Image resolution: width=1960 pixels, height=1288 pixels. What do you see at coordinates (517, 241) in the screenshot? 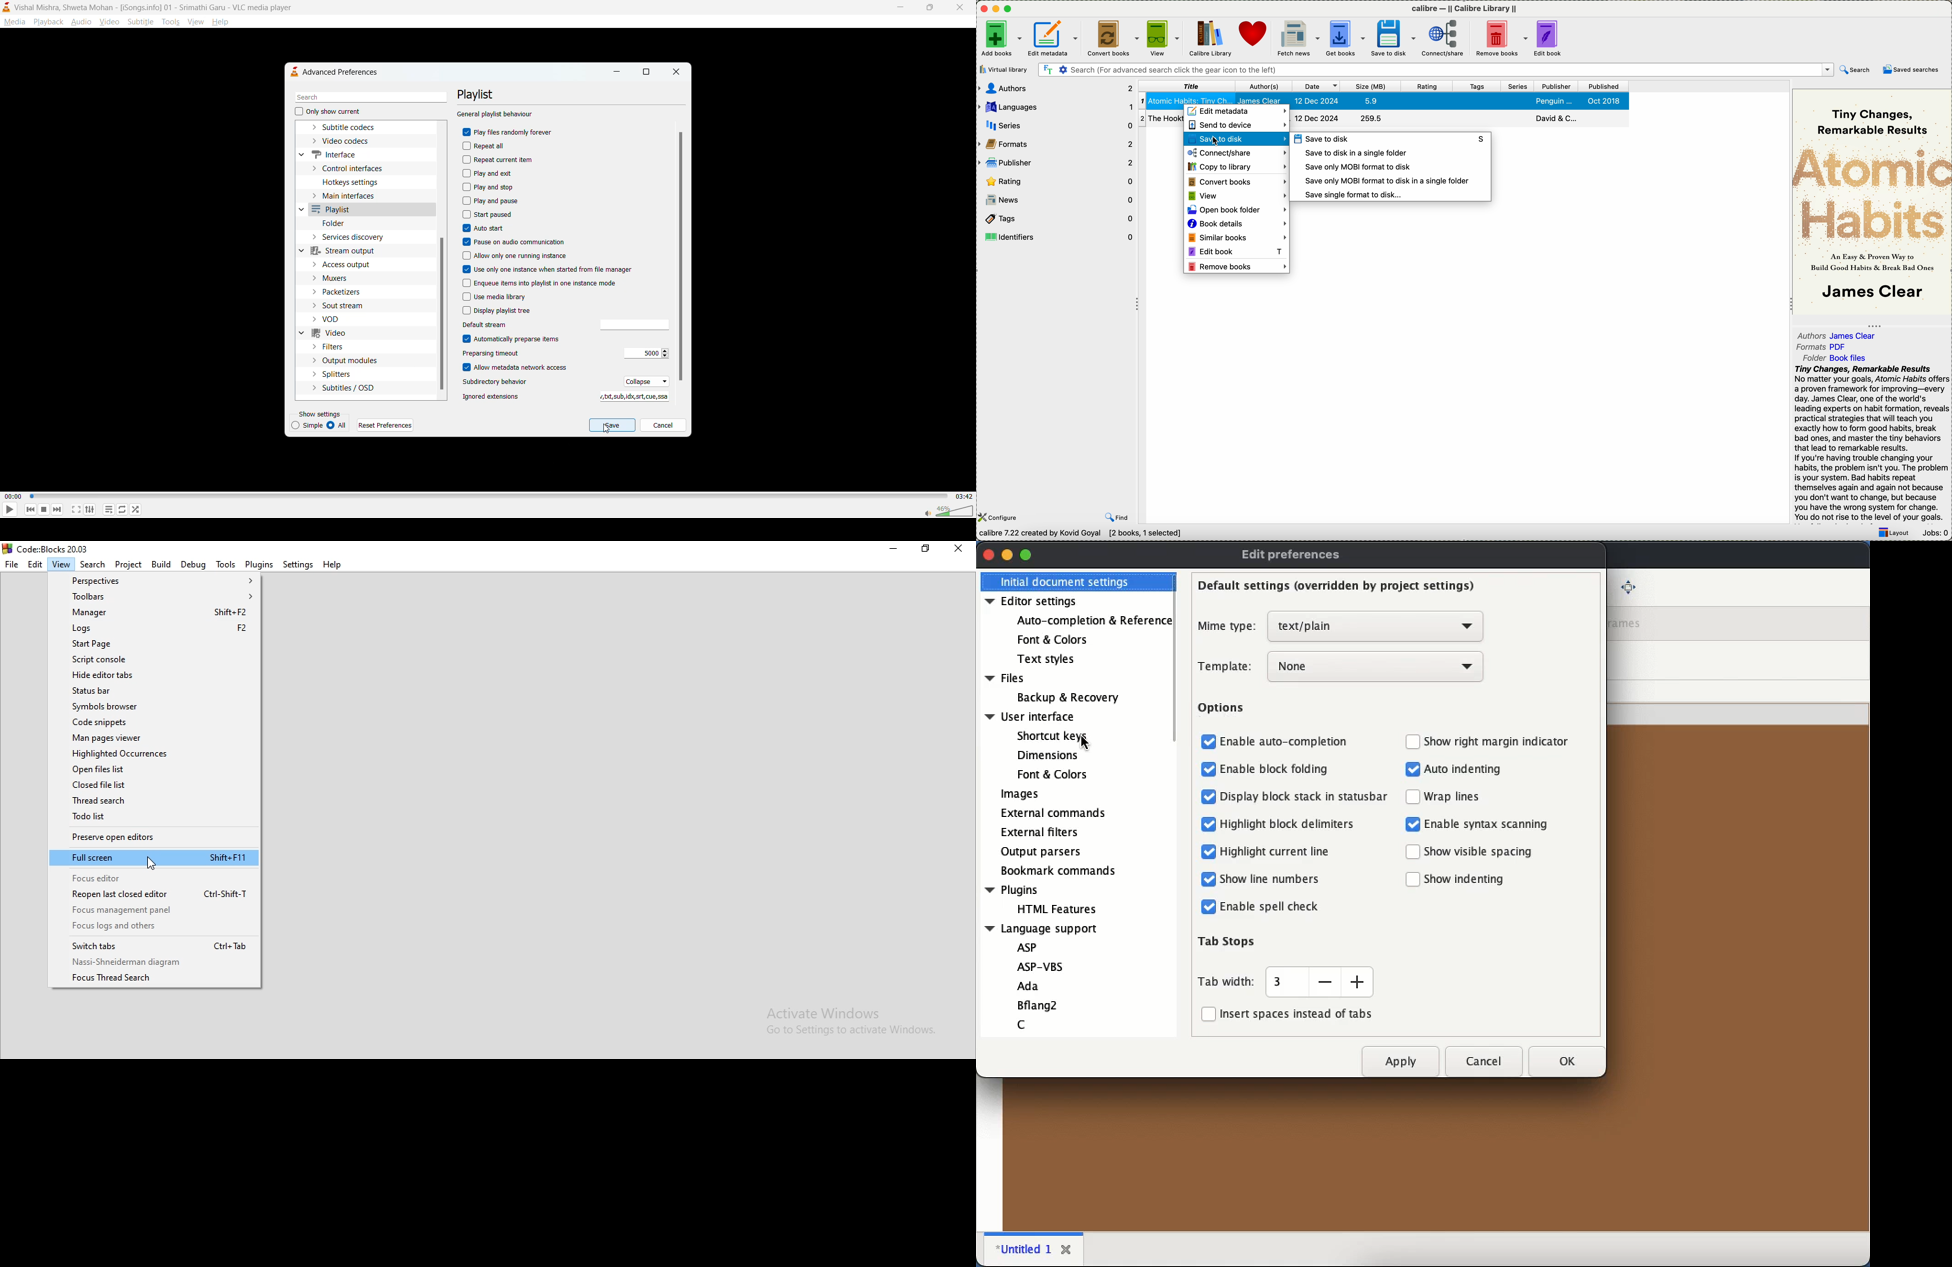
I see `pause on audio communication` at bounding box center [517, 241].